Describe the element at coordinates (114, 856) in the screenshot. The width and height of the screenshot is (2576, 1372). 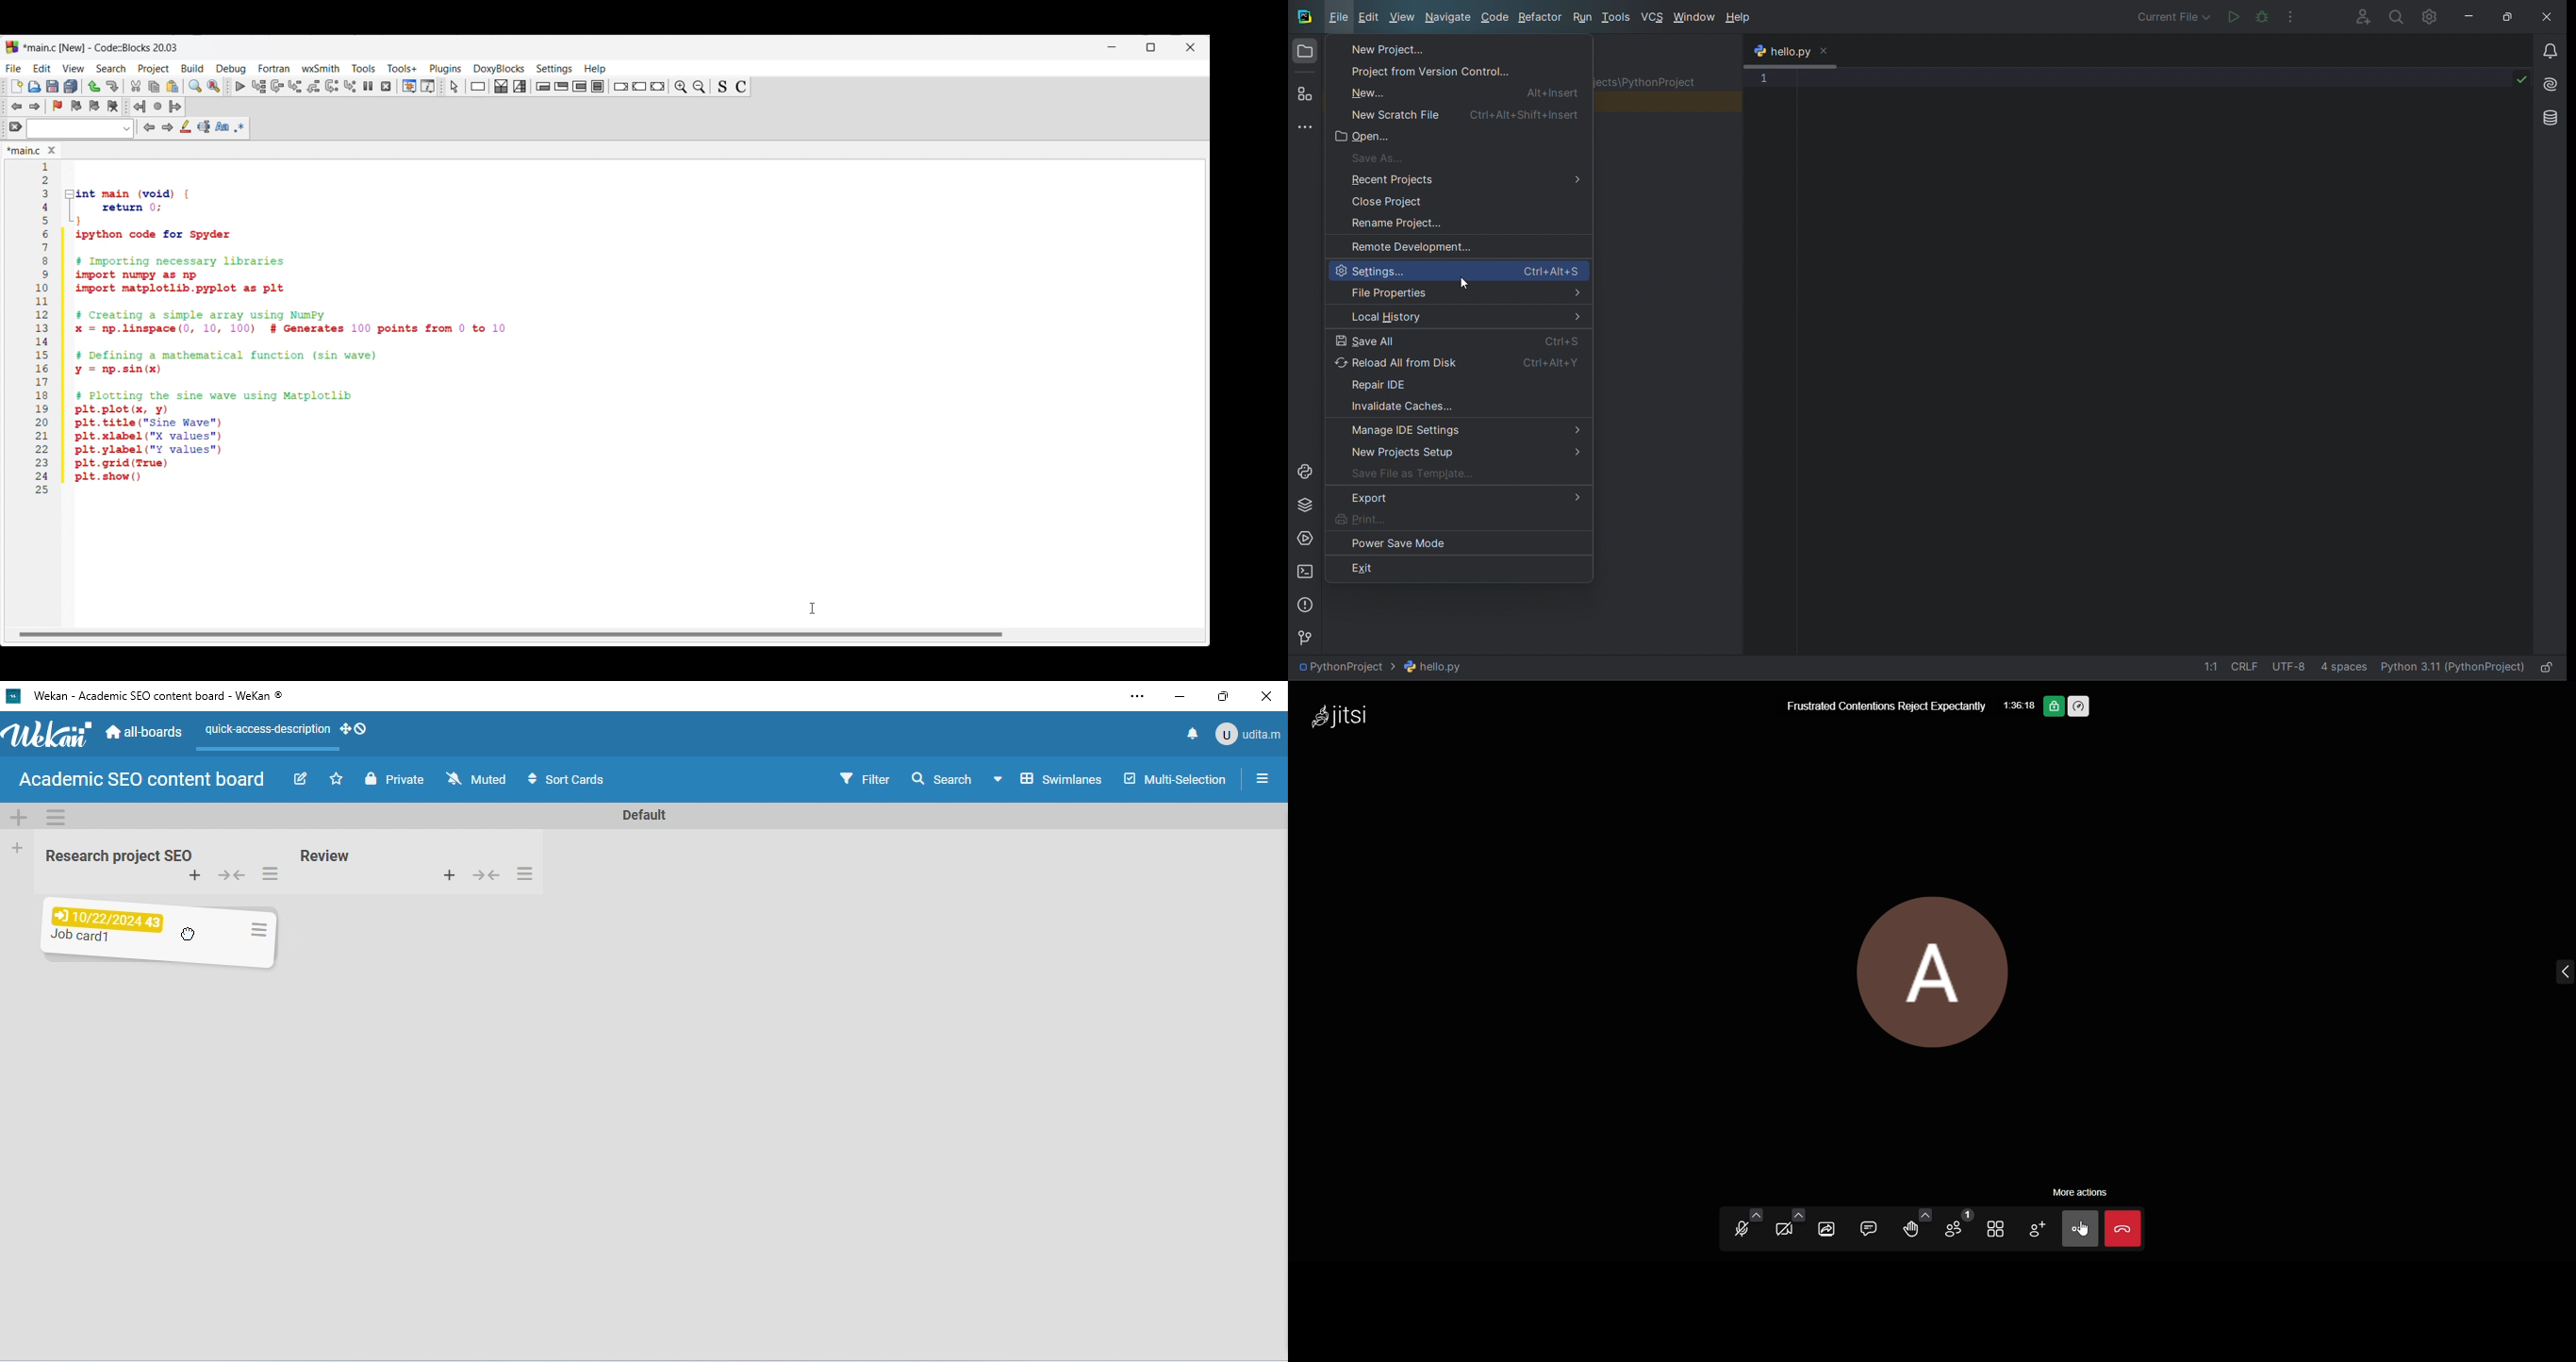
I see `list name: research project SEO` at that location.